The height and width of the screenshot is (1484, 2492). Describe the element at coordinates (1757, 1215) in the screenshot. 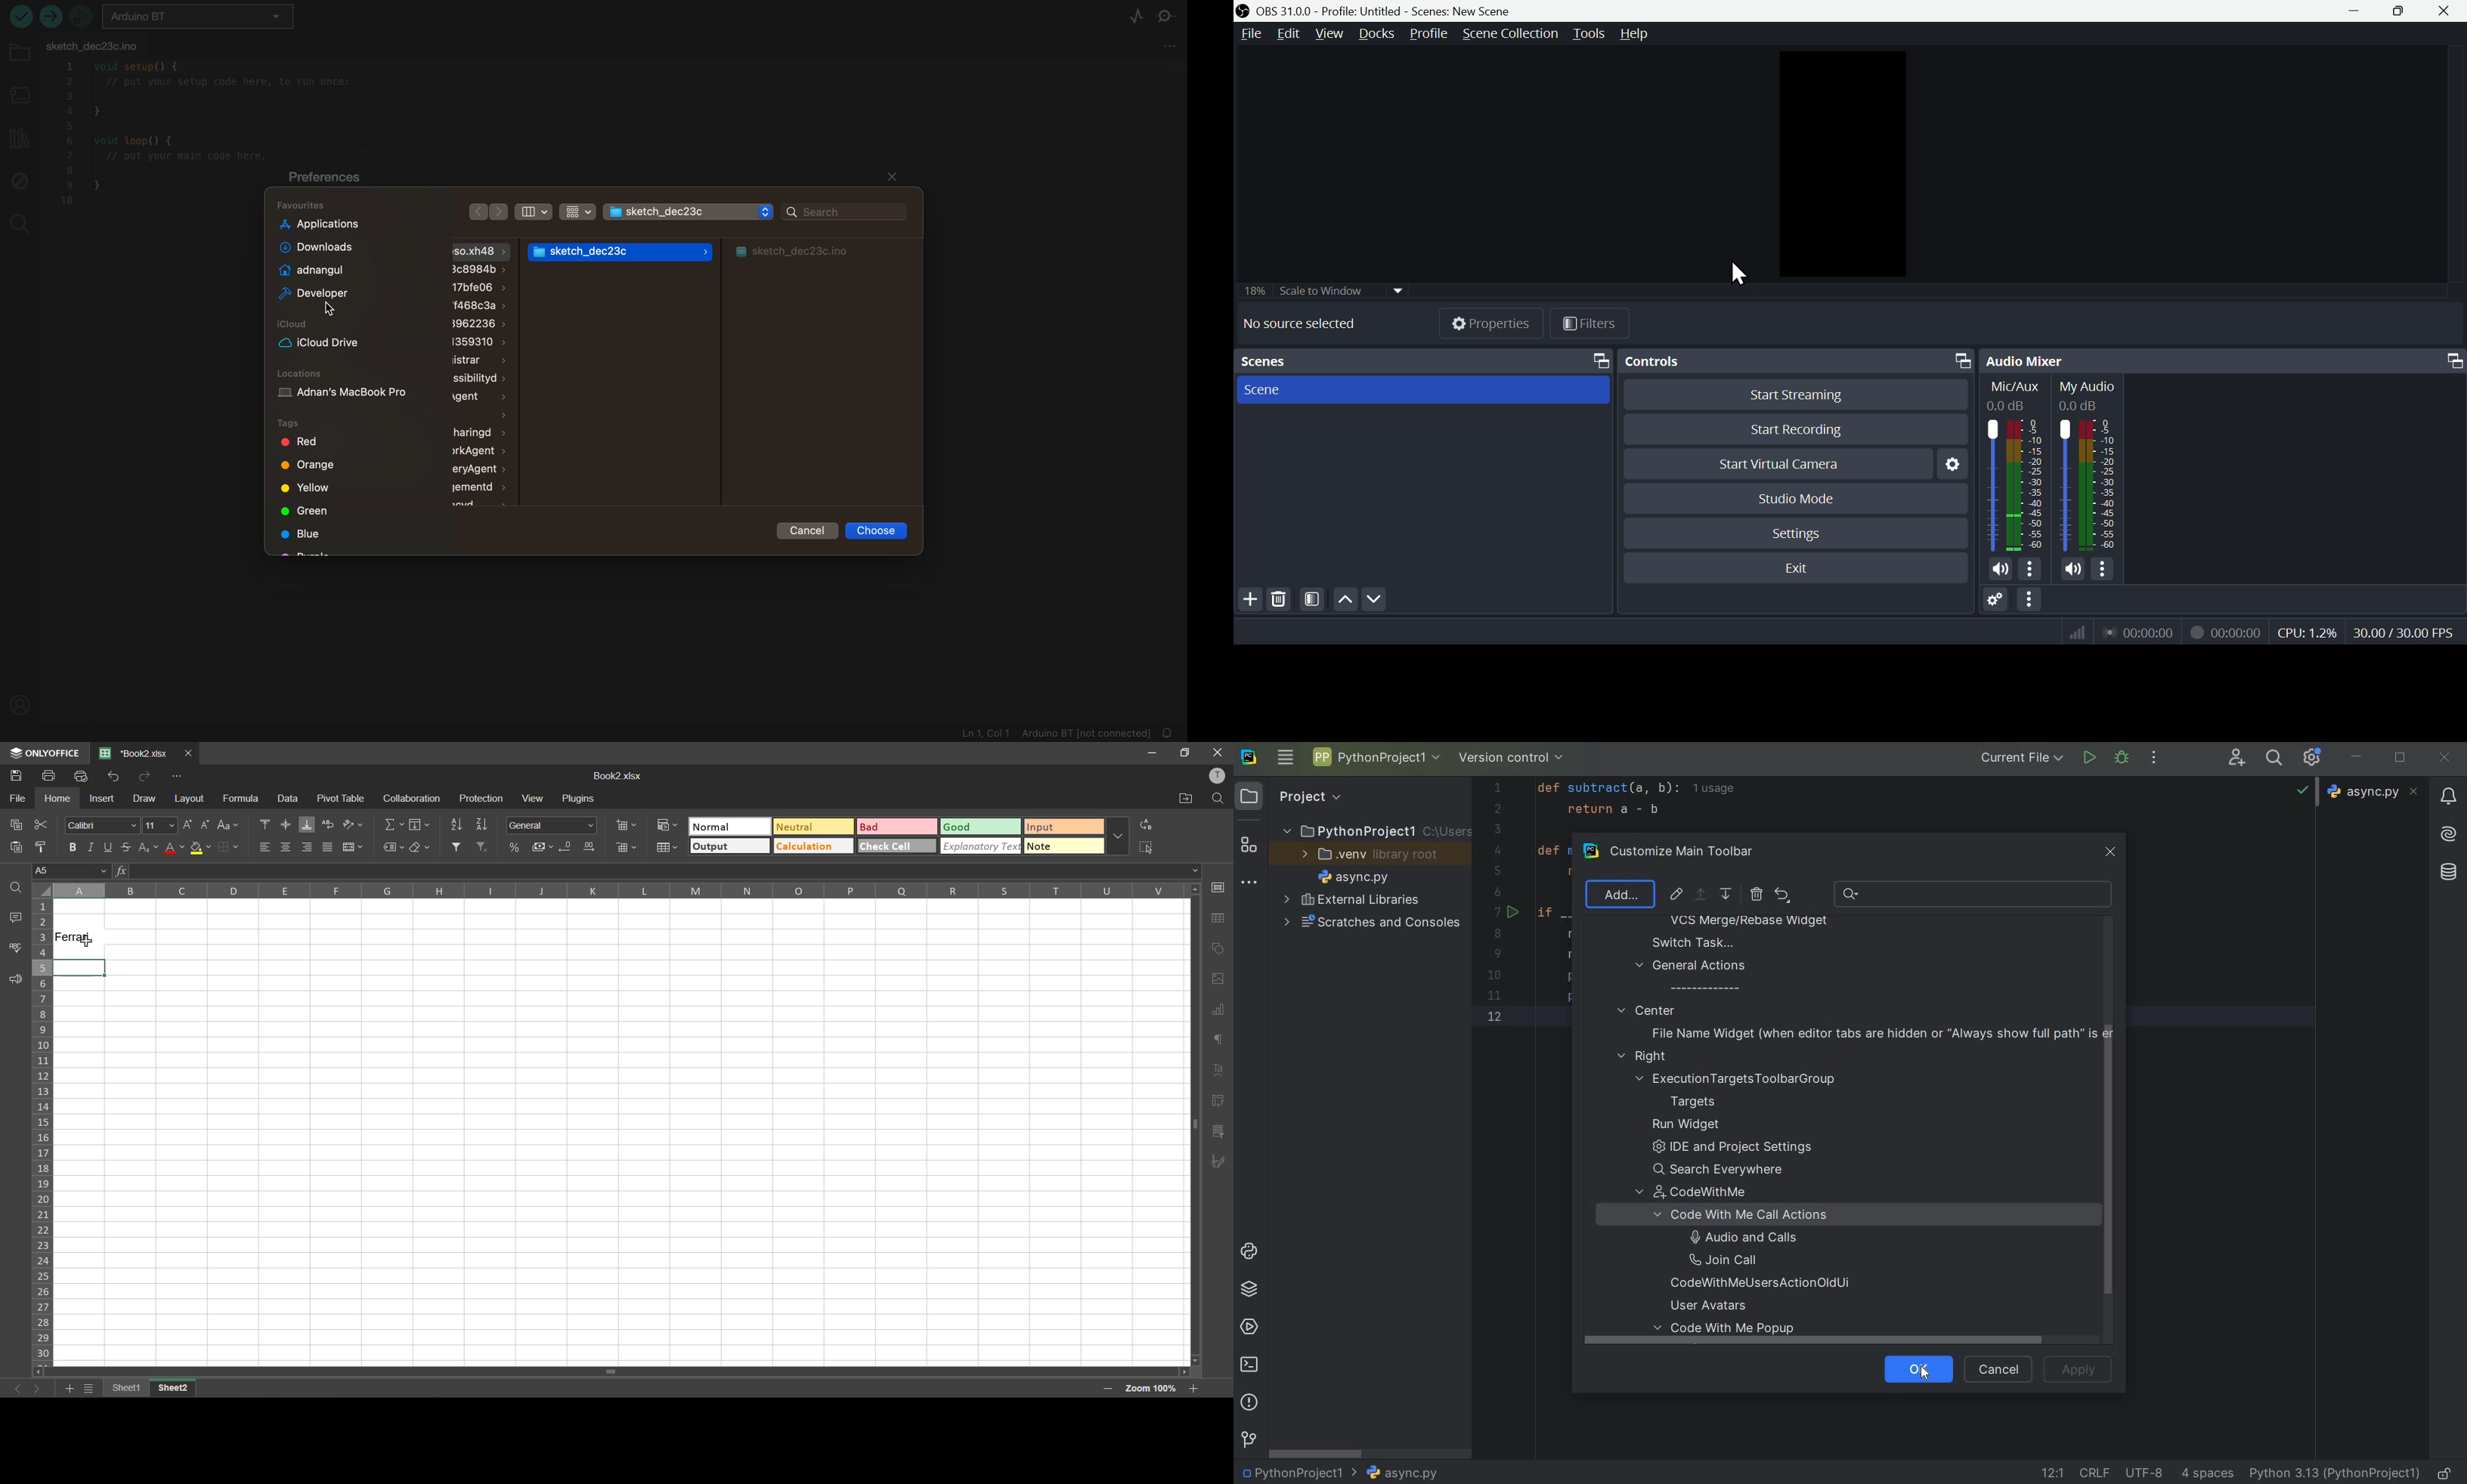

I see `code with me call actions` at that location.